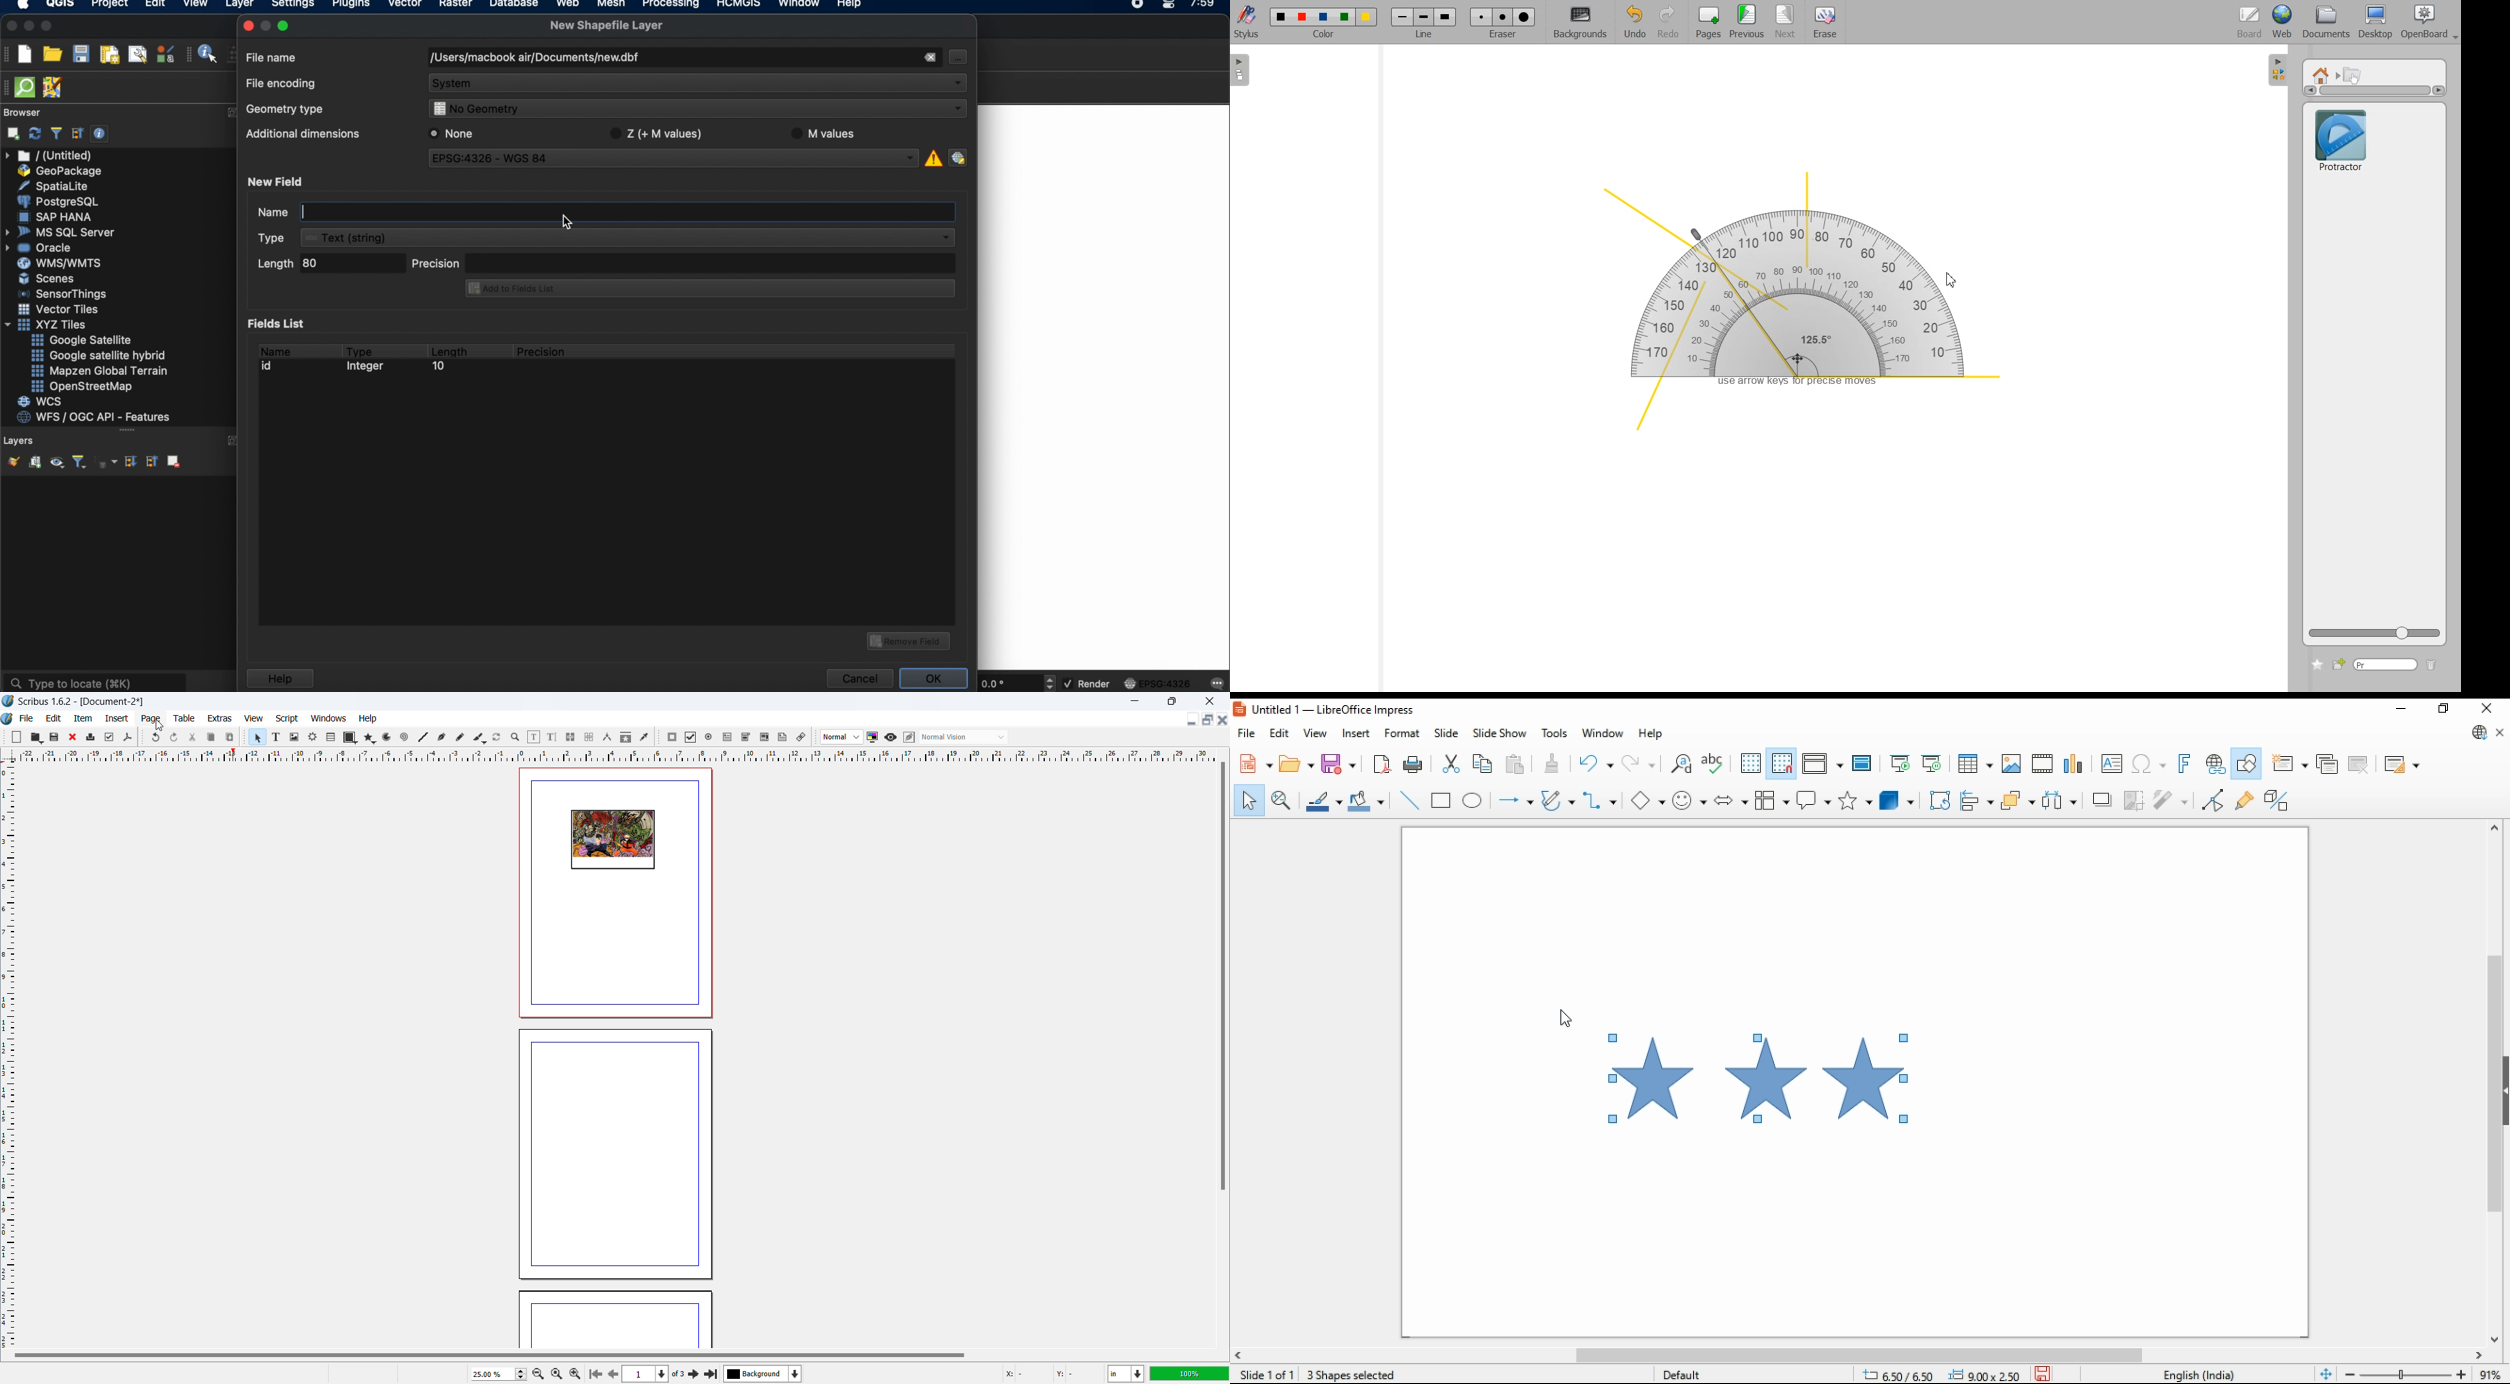 The width and height of the screenshot is (2520, 1400). I want to click on Line, so click(1424, 17).